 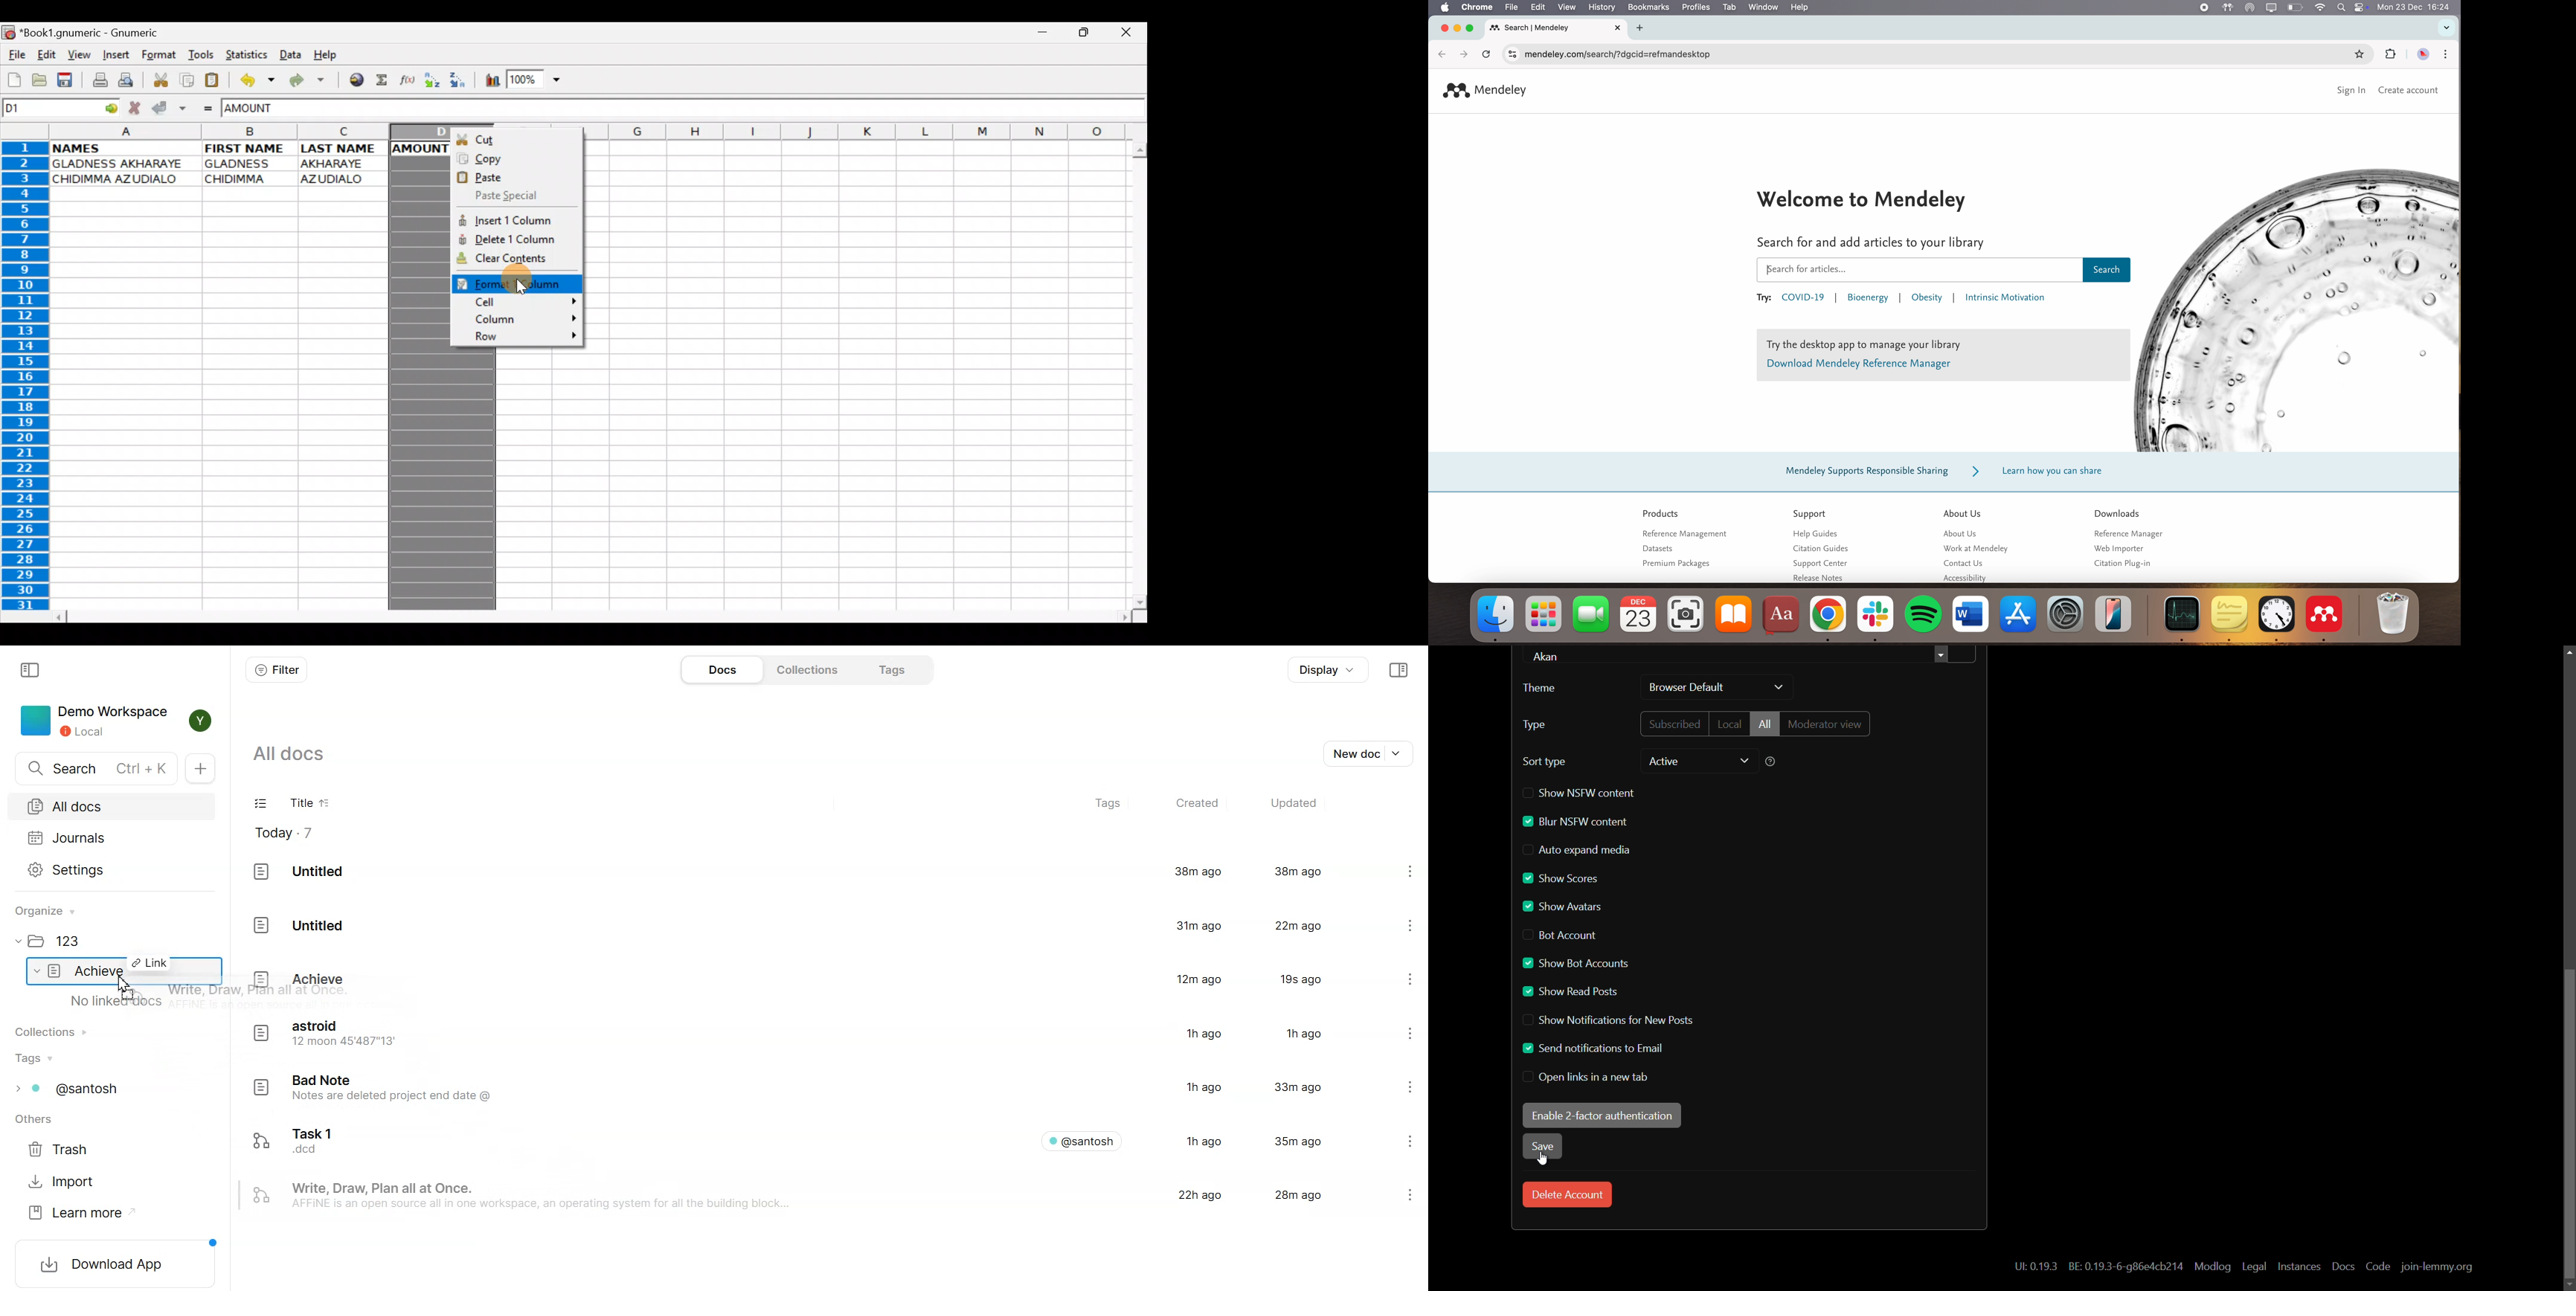 I want to click on Achieve, so click(x=89, y=971).